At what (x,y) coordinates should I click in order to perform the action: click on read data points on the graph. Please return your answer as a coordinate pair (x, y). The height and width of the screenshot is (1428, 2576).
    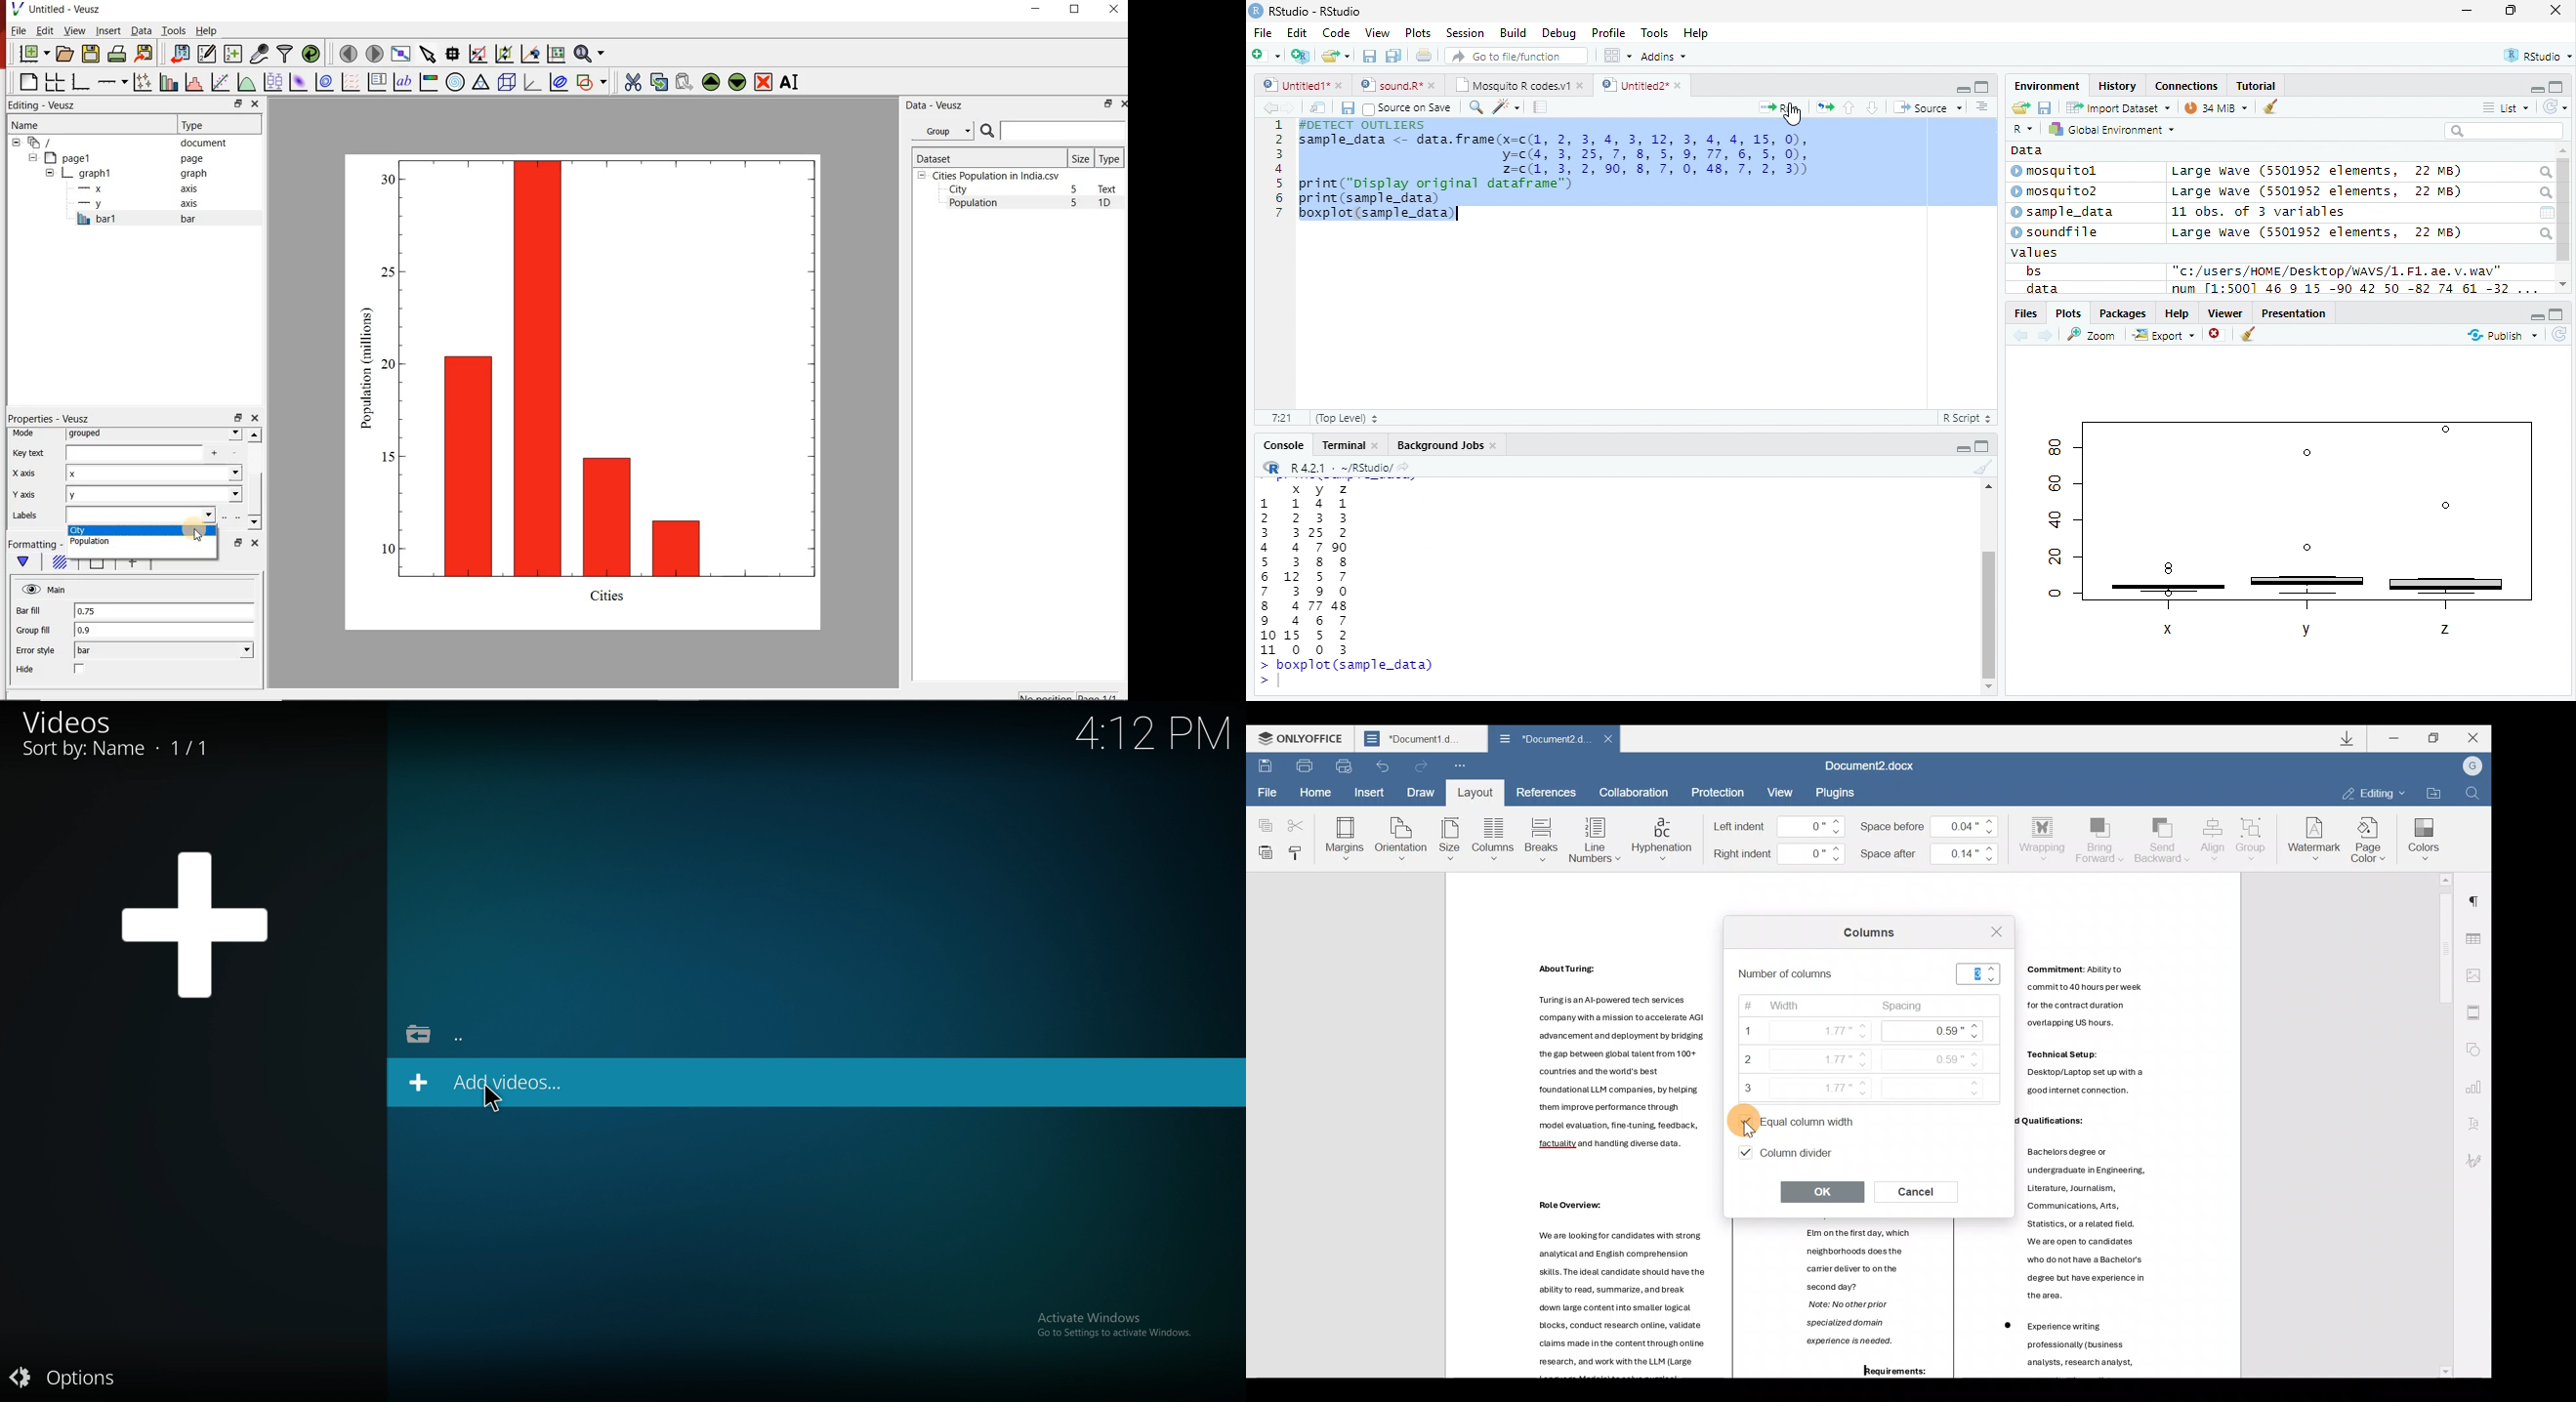
    Looking at the image, I should click on (452, 52).